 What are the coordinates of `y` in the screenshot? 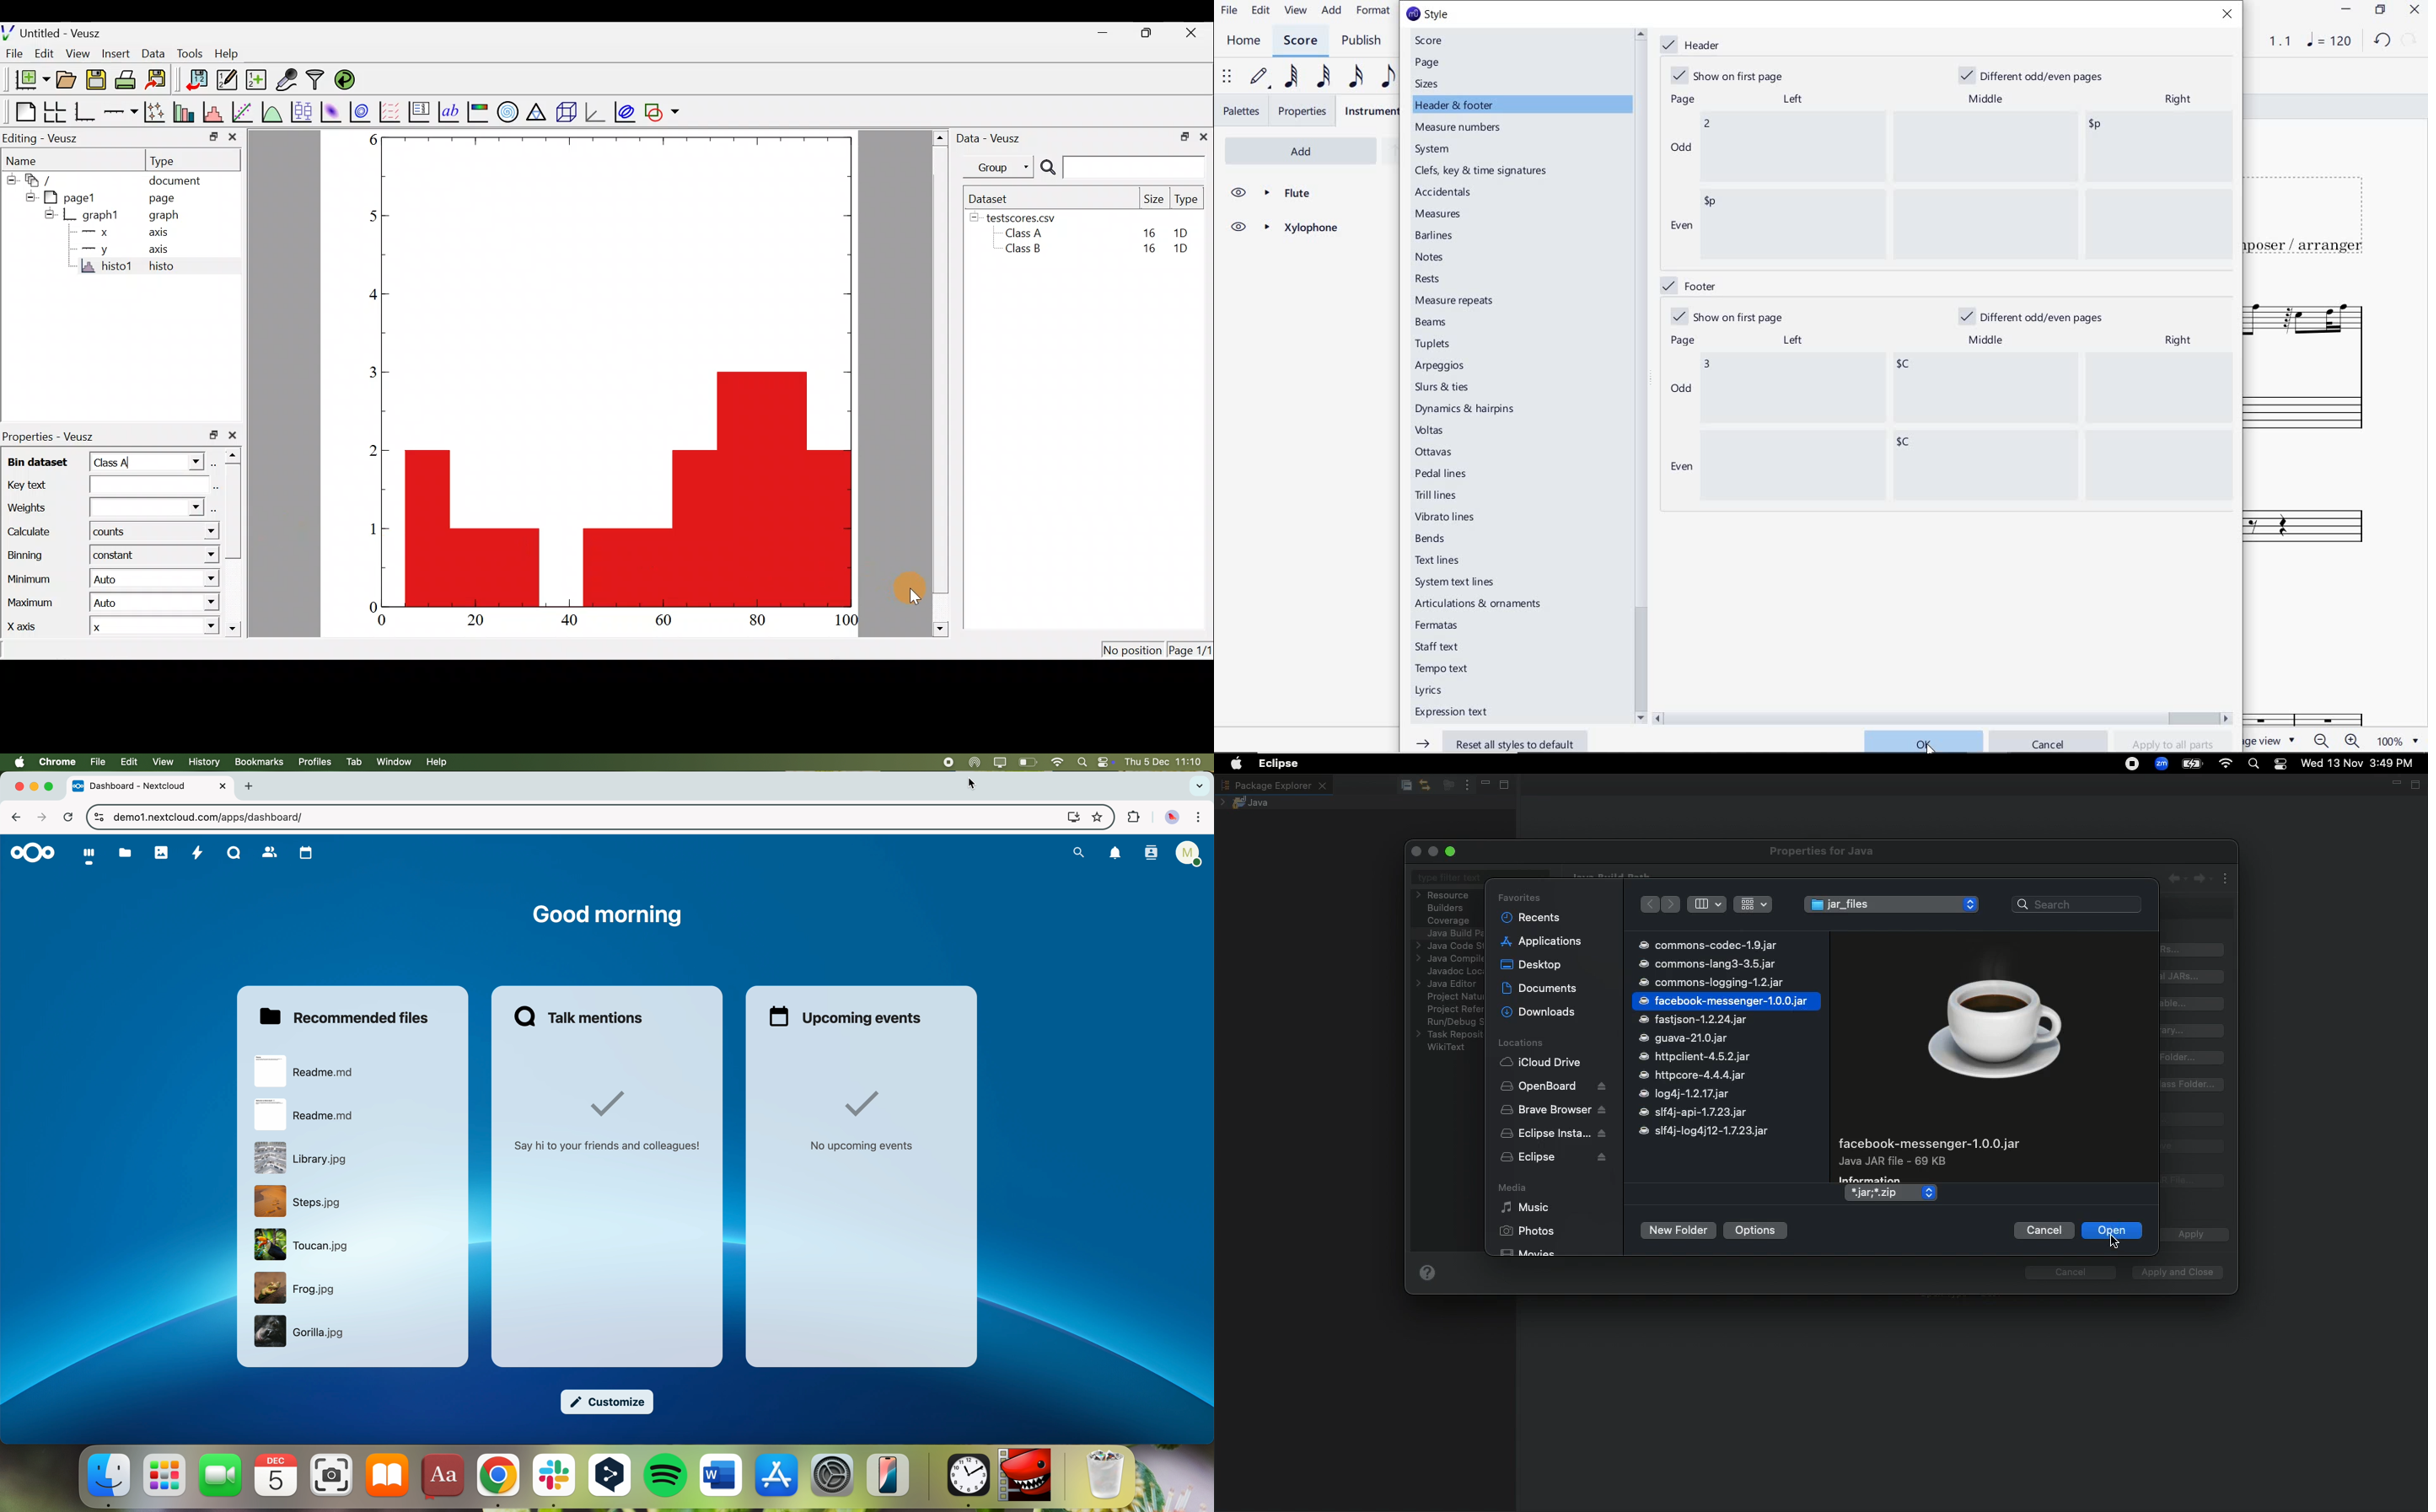 It's located at (94, 248).